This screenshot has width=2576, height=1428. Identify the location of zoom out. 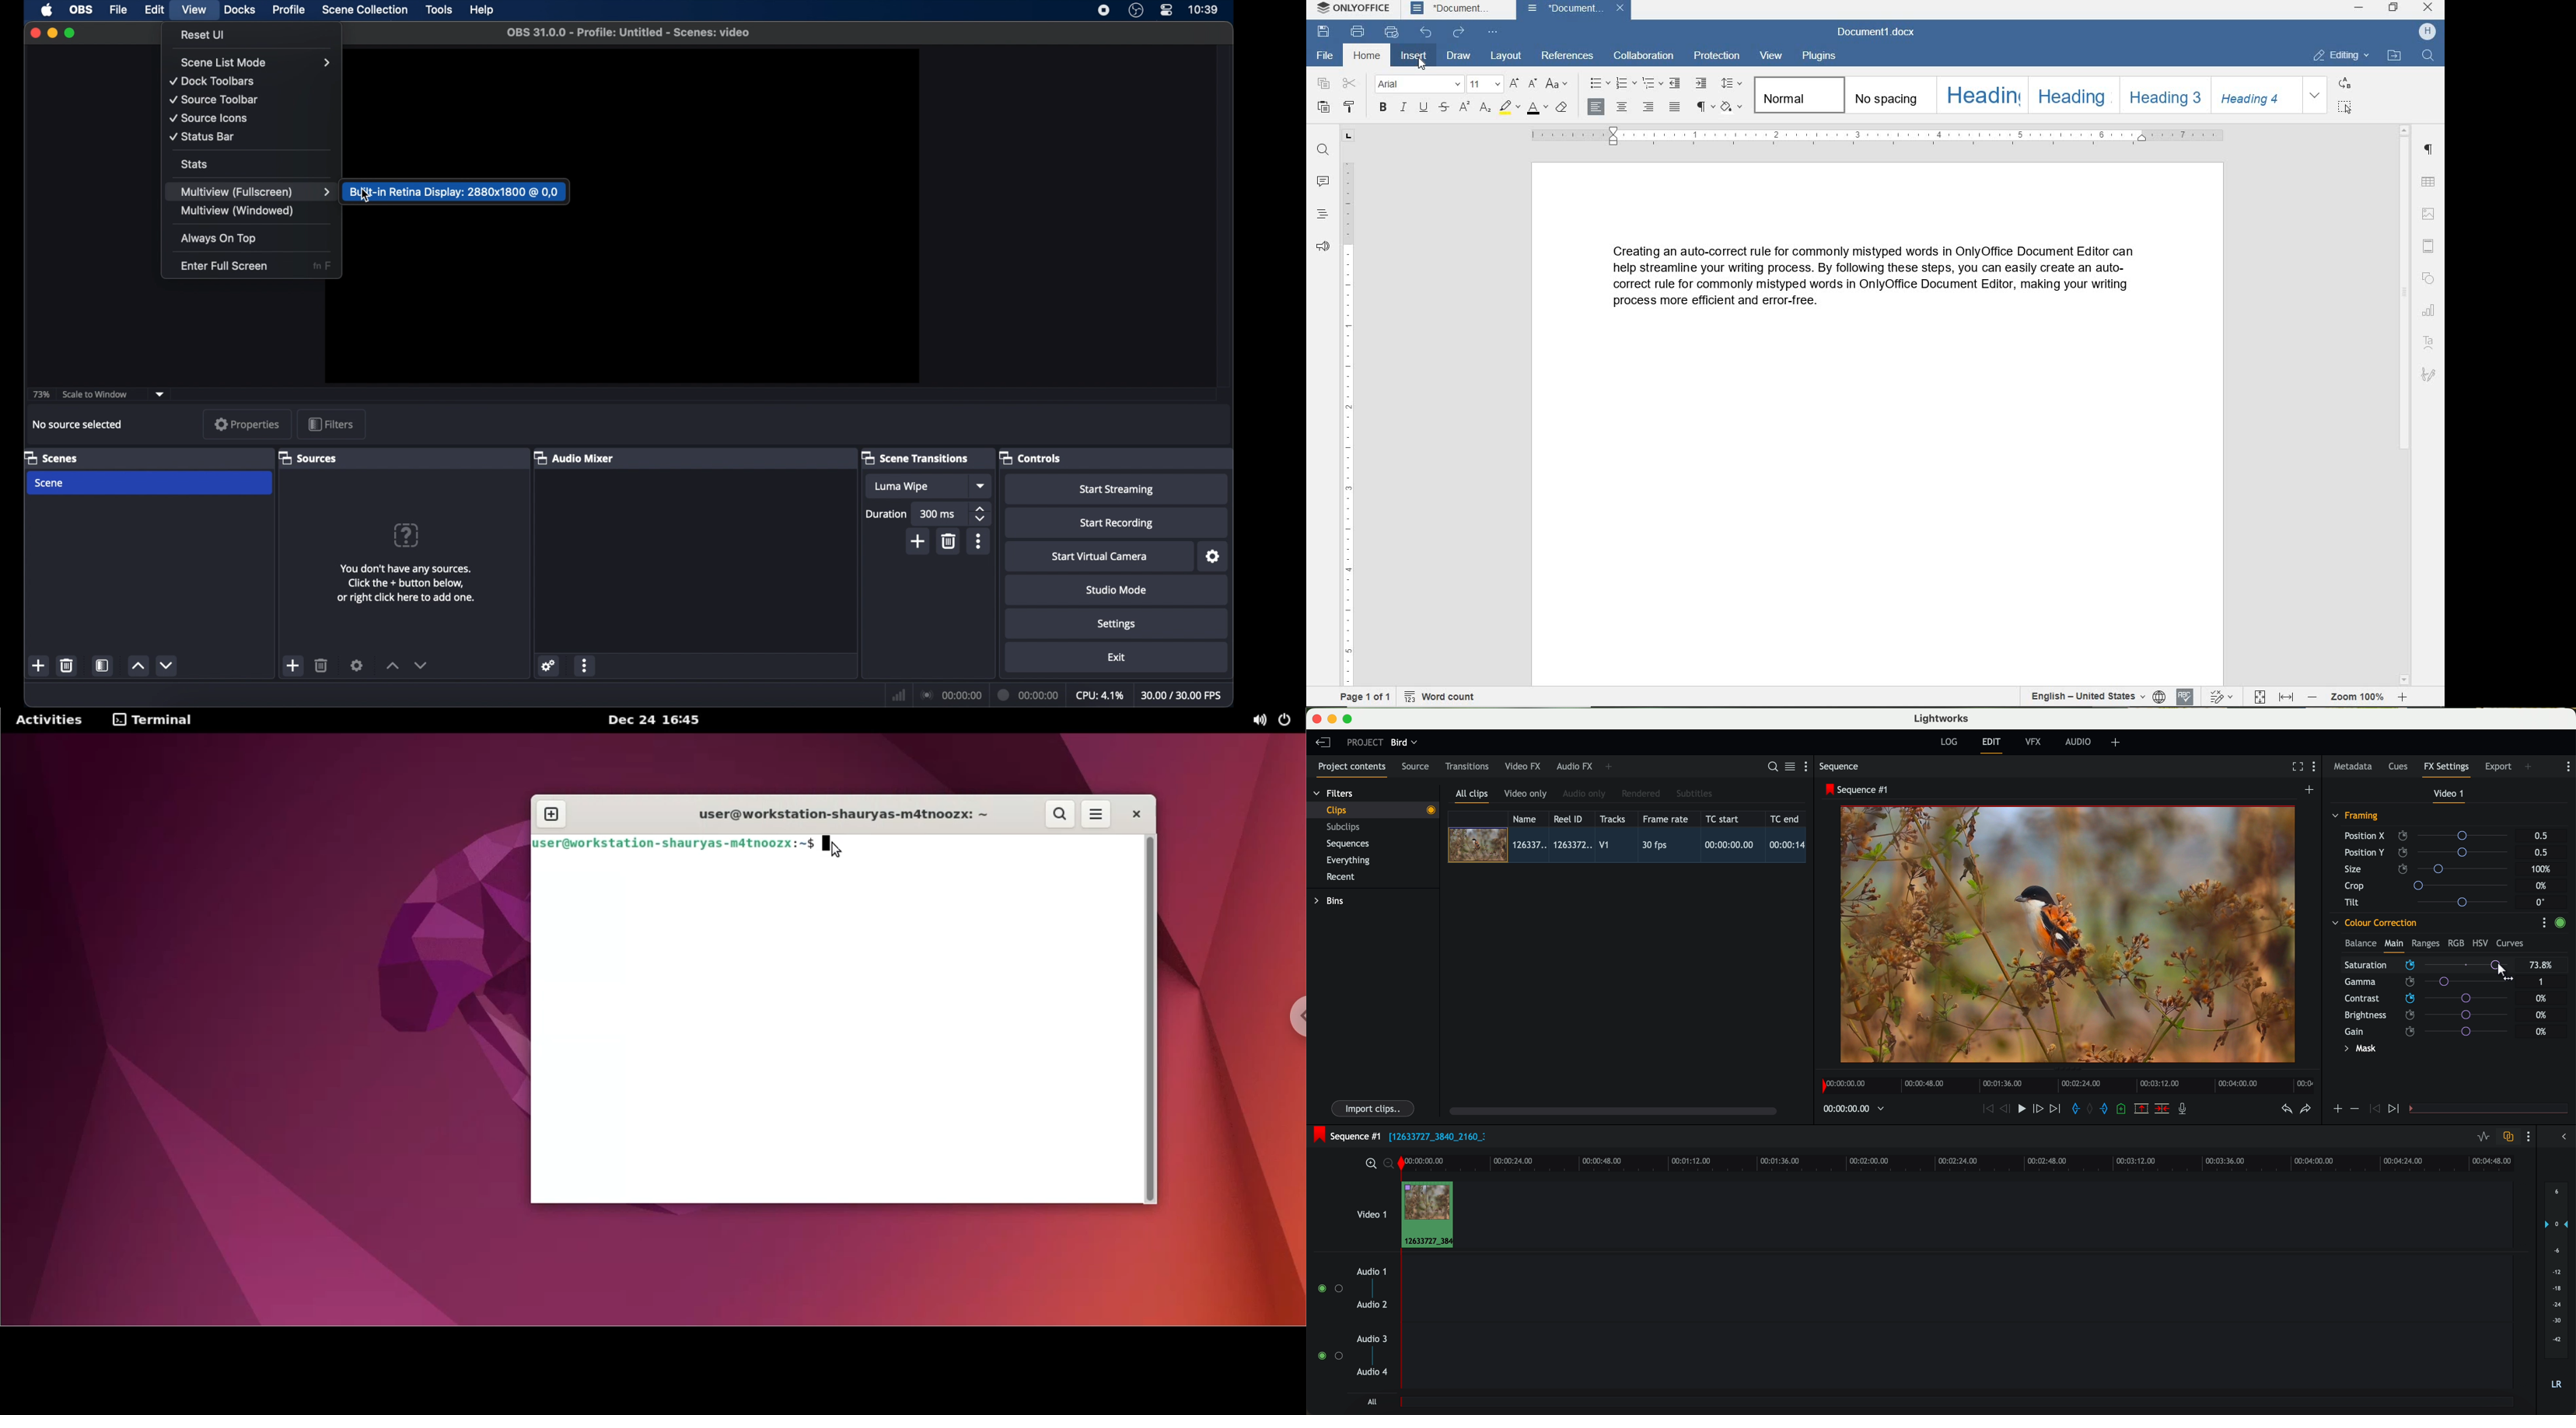
(1390, 1165).